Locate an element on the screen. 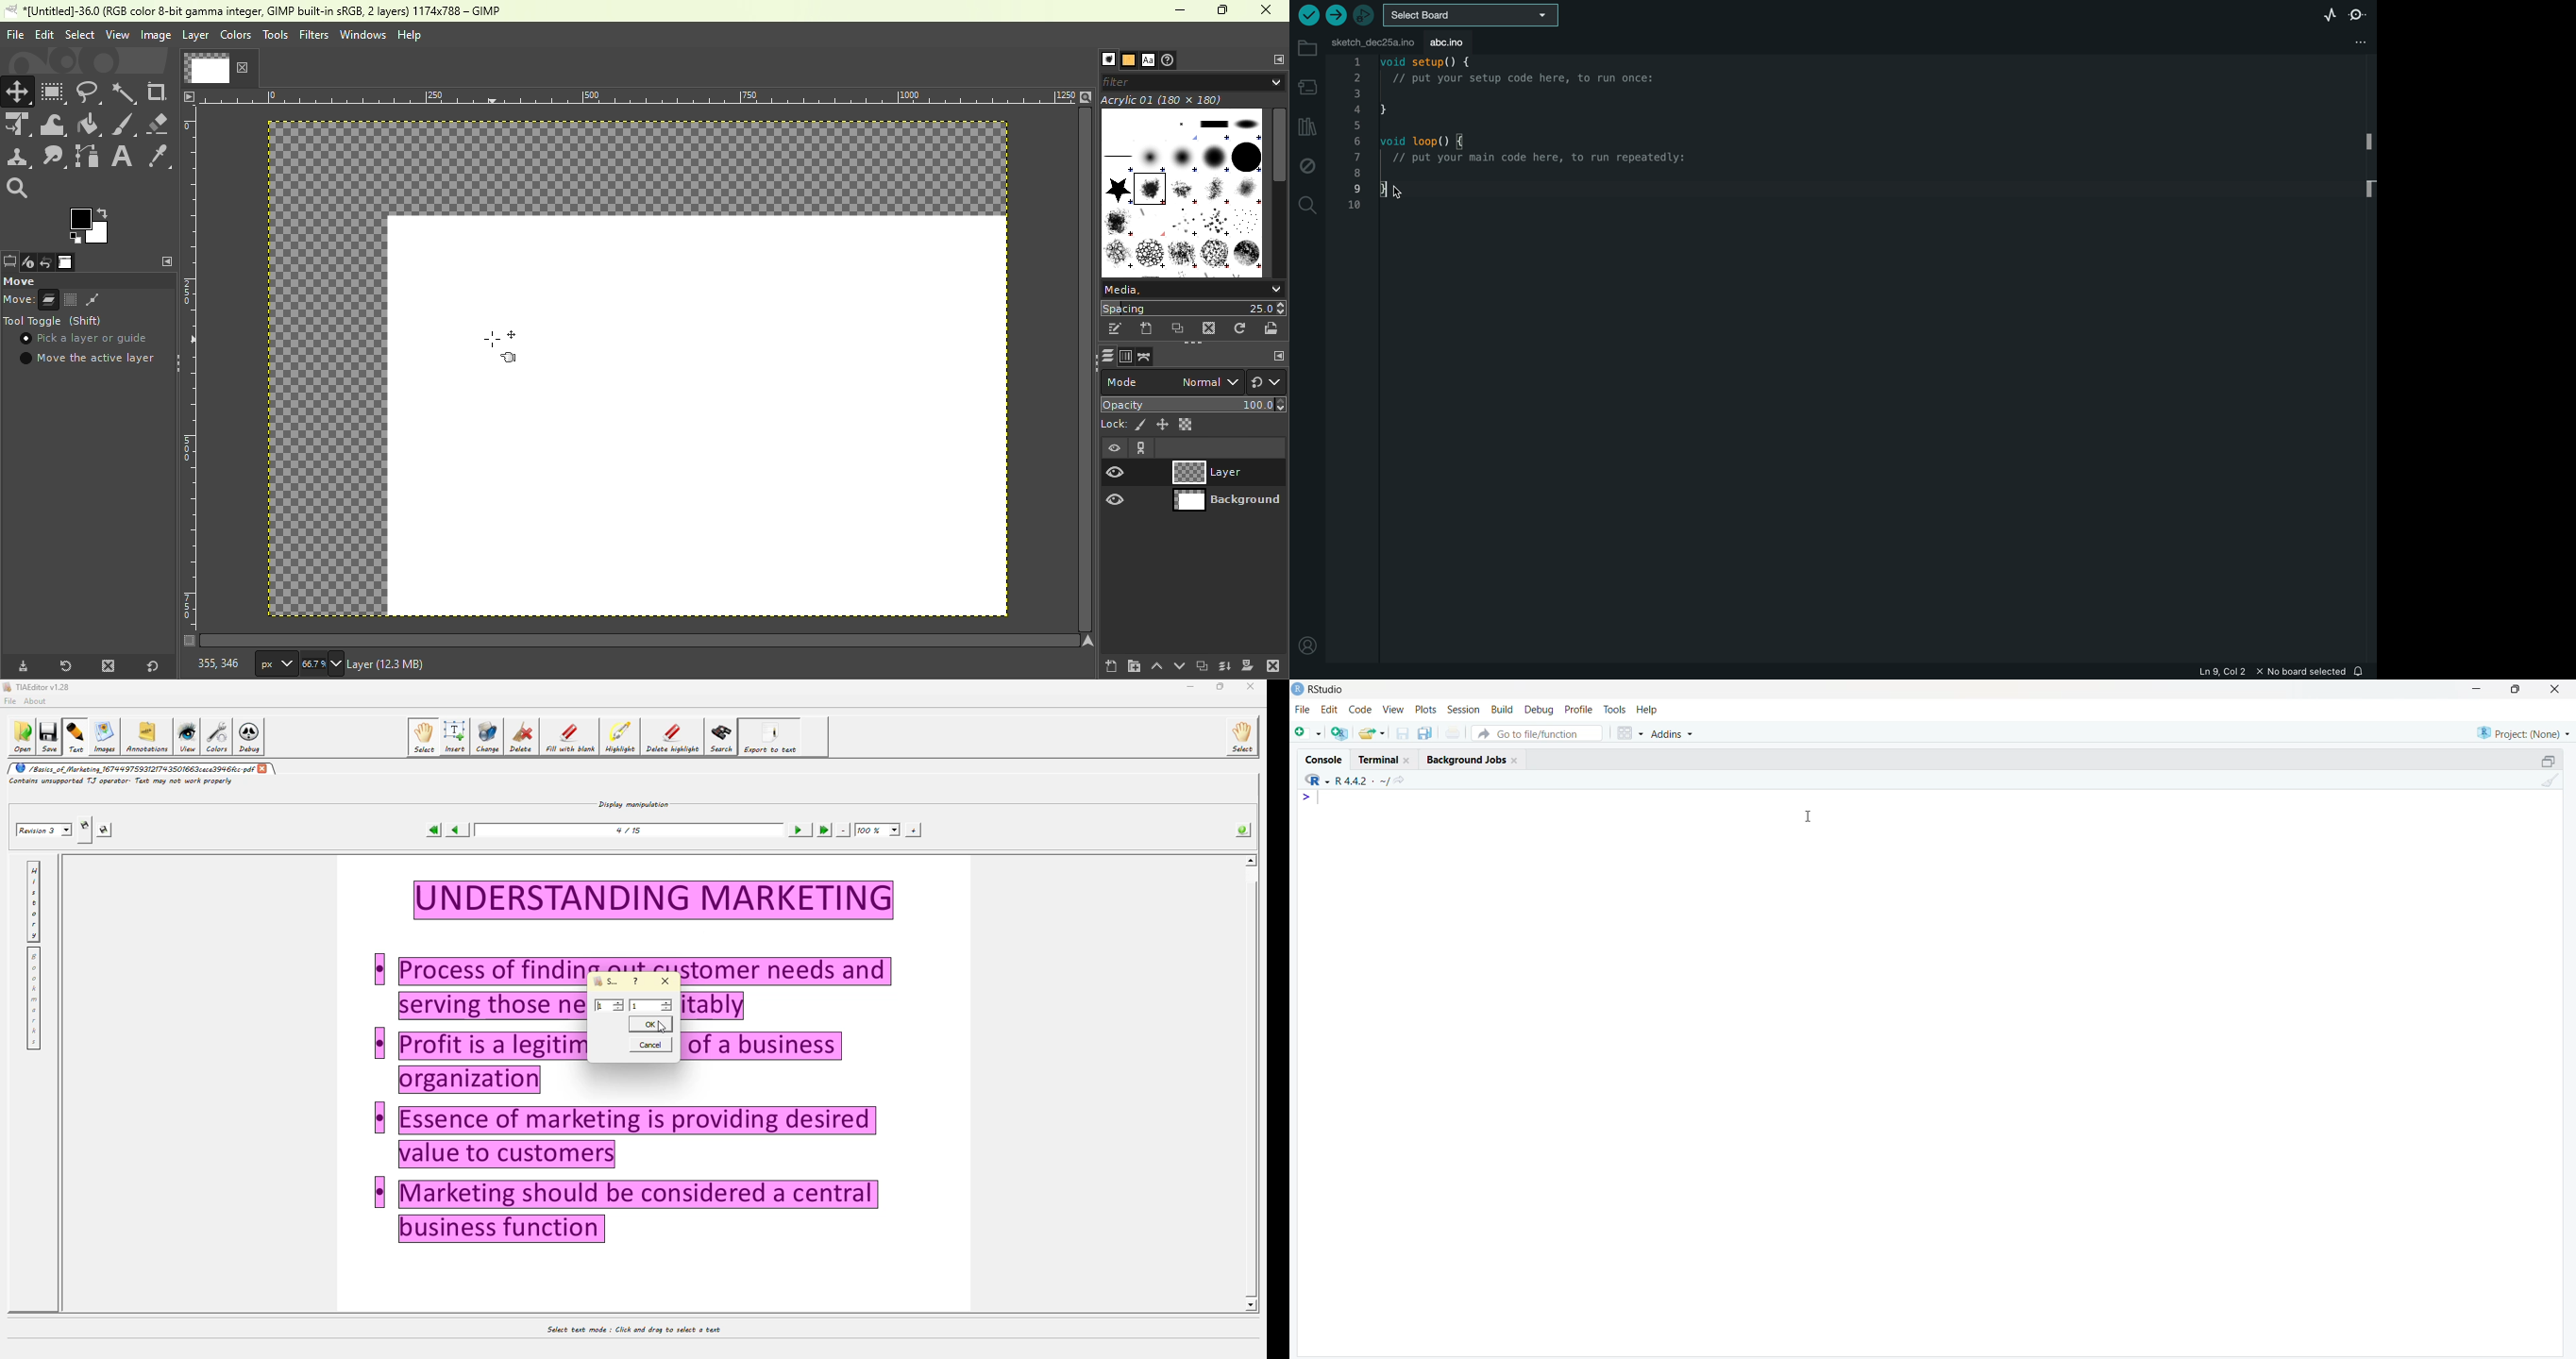 This screenshot has height=1372, width=2576. cursor is located at coordinates (1808, 817).